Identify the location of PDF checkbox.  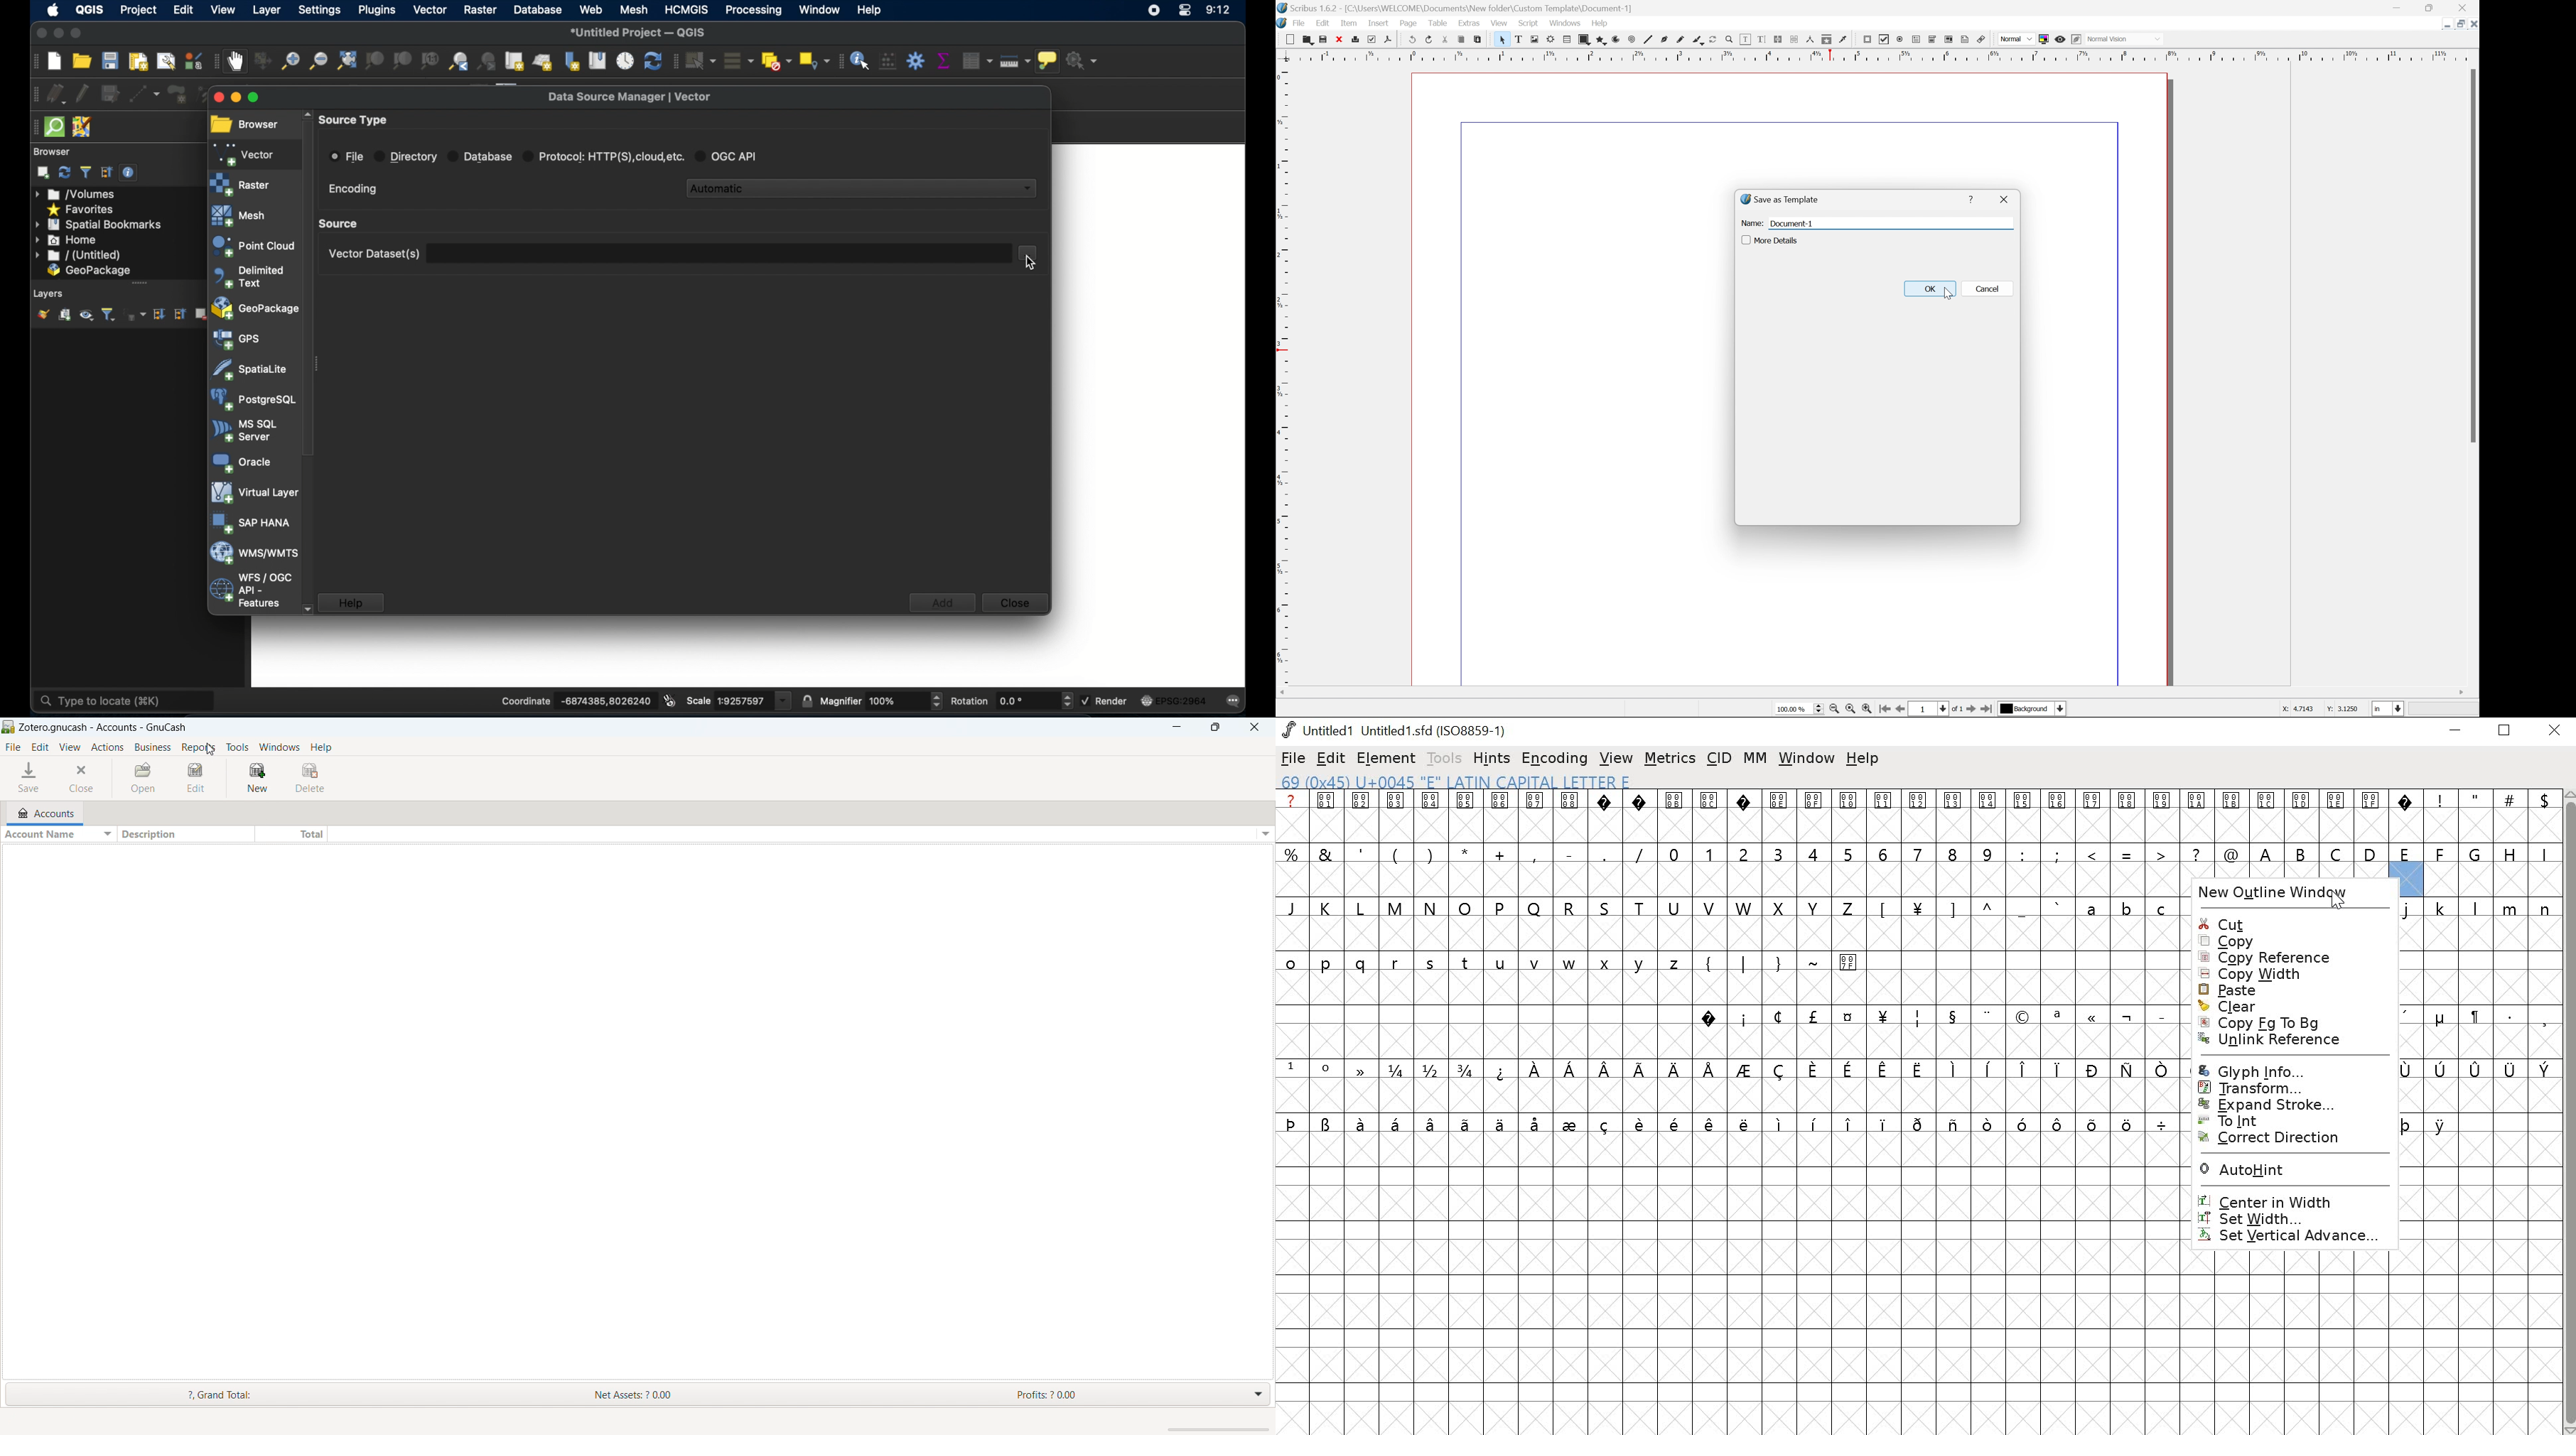
(1883, 39).